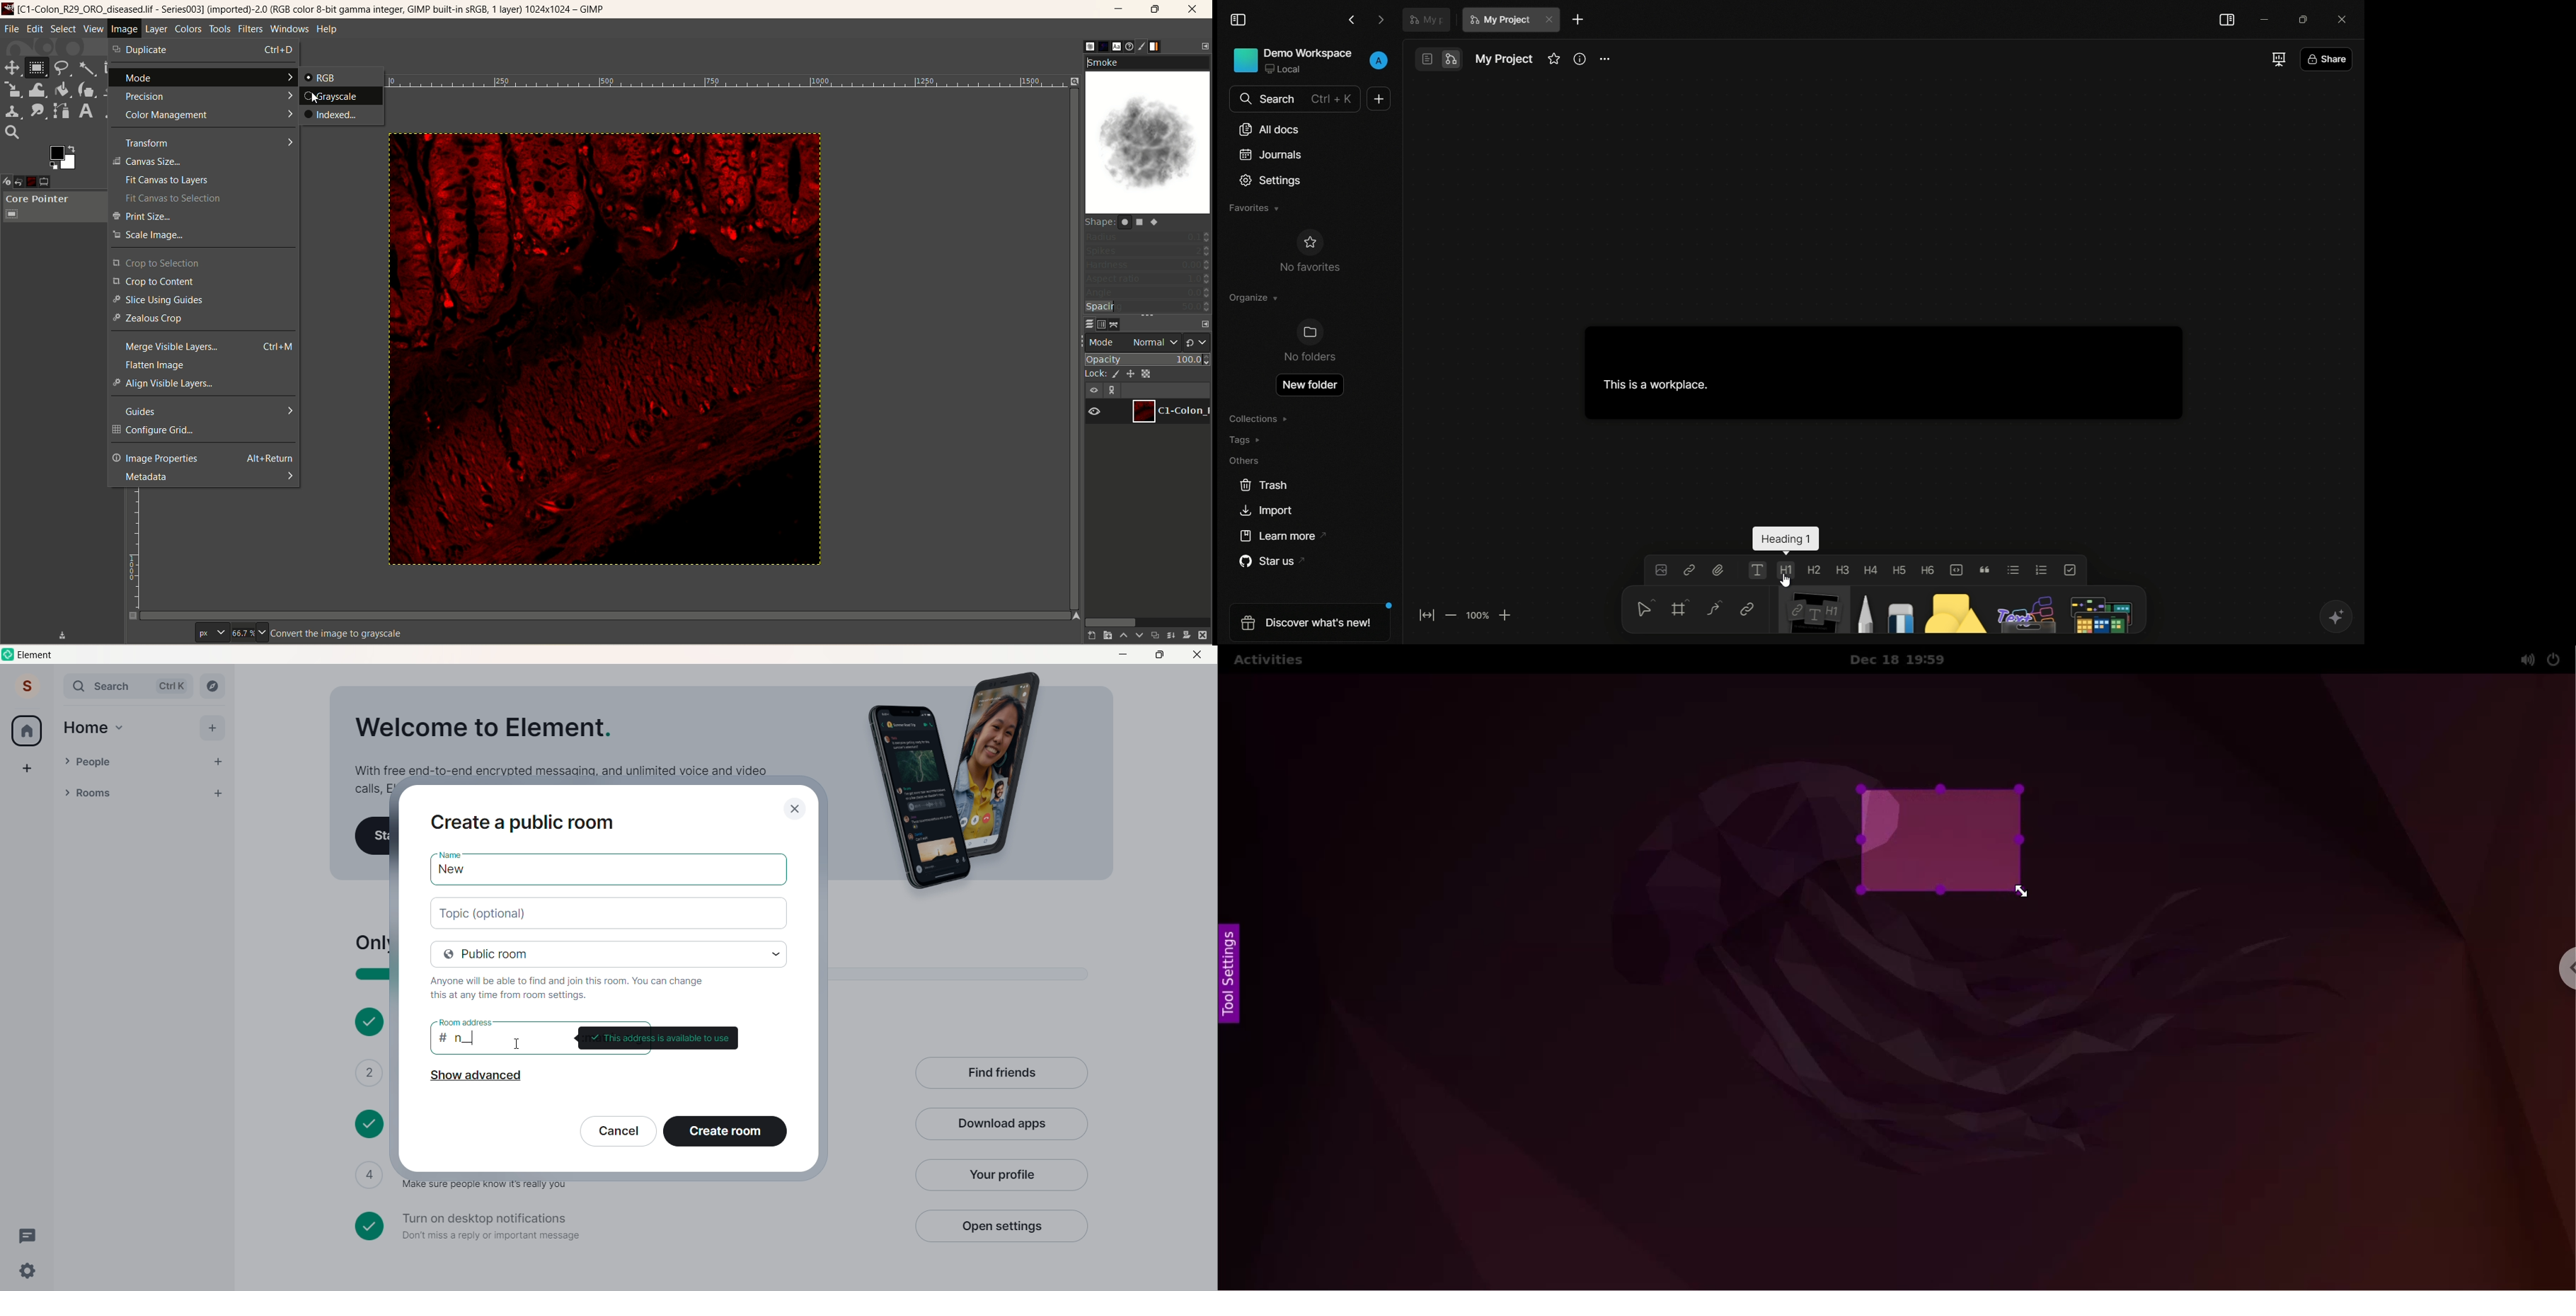 This screenshot has width=2576, height=1316. I want to click on device status, so click(8, 182).